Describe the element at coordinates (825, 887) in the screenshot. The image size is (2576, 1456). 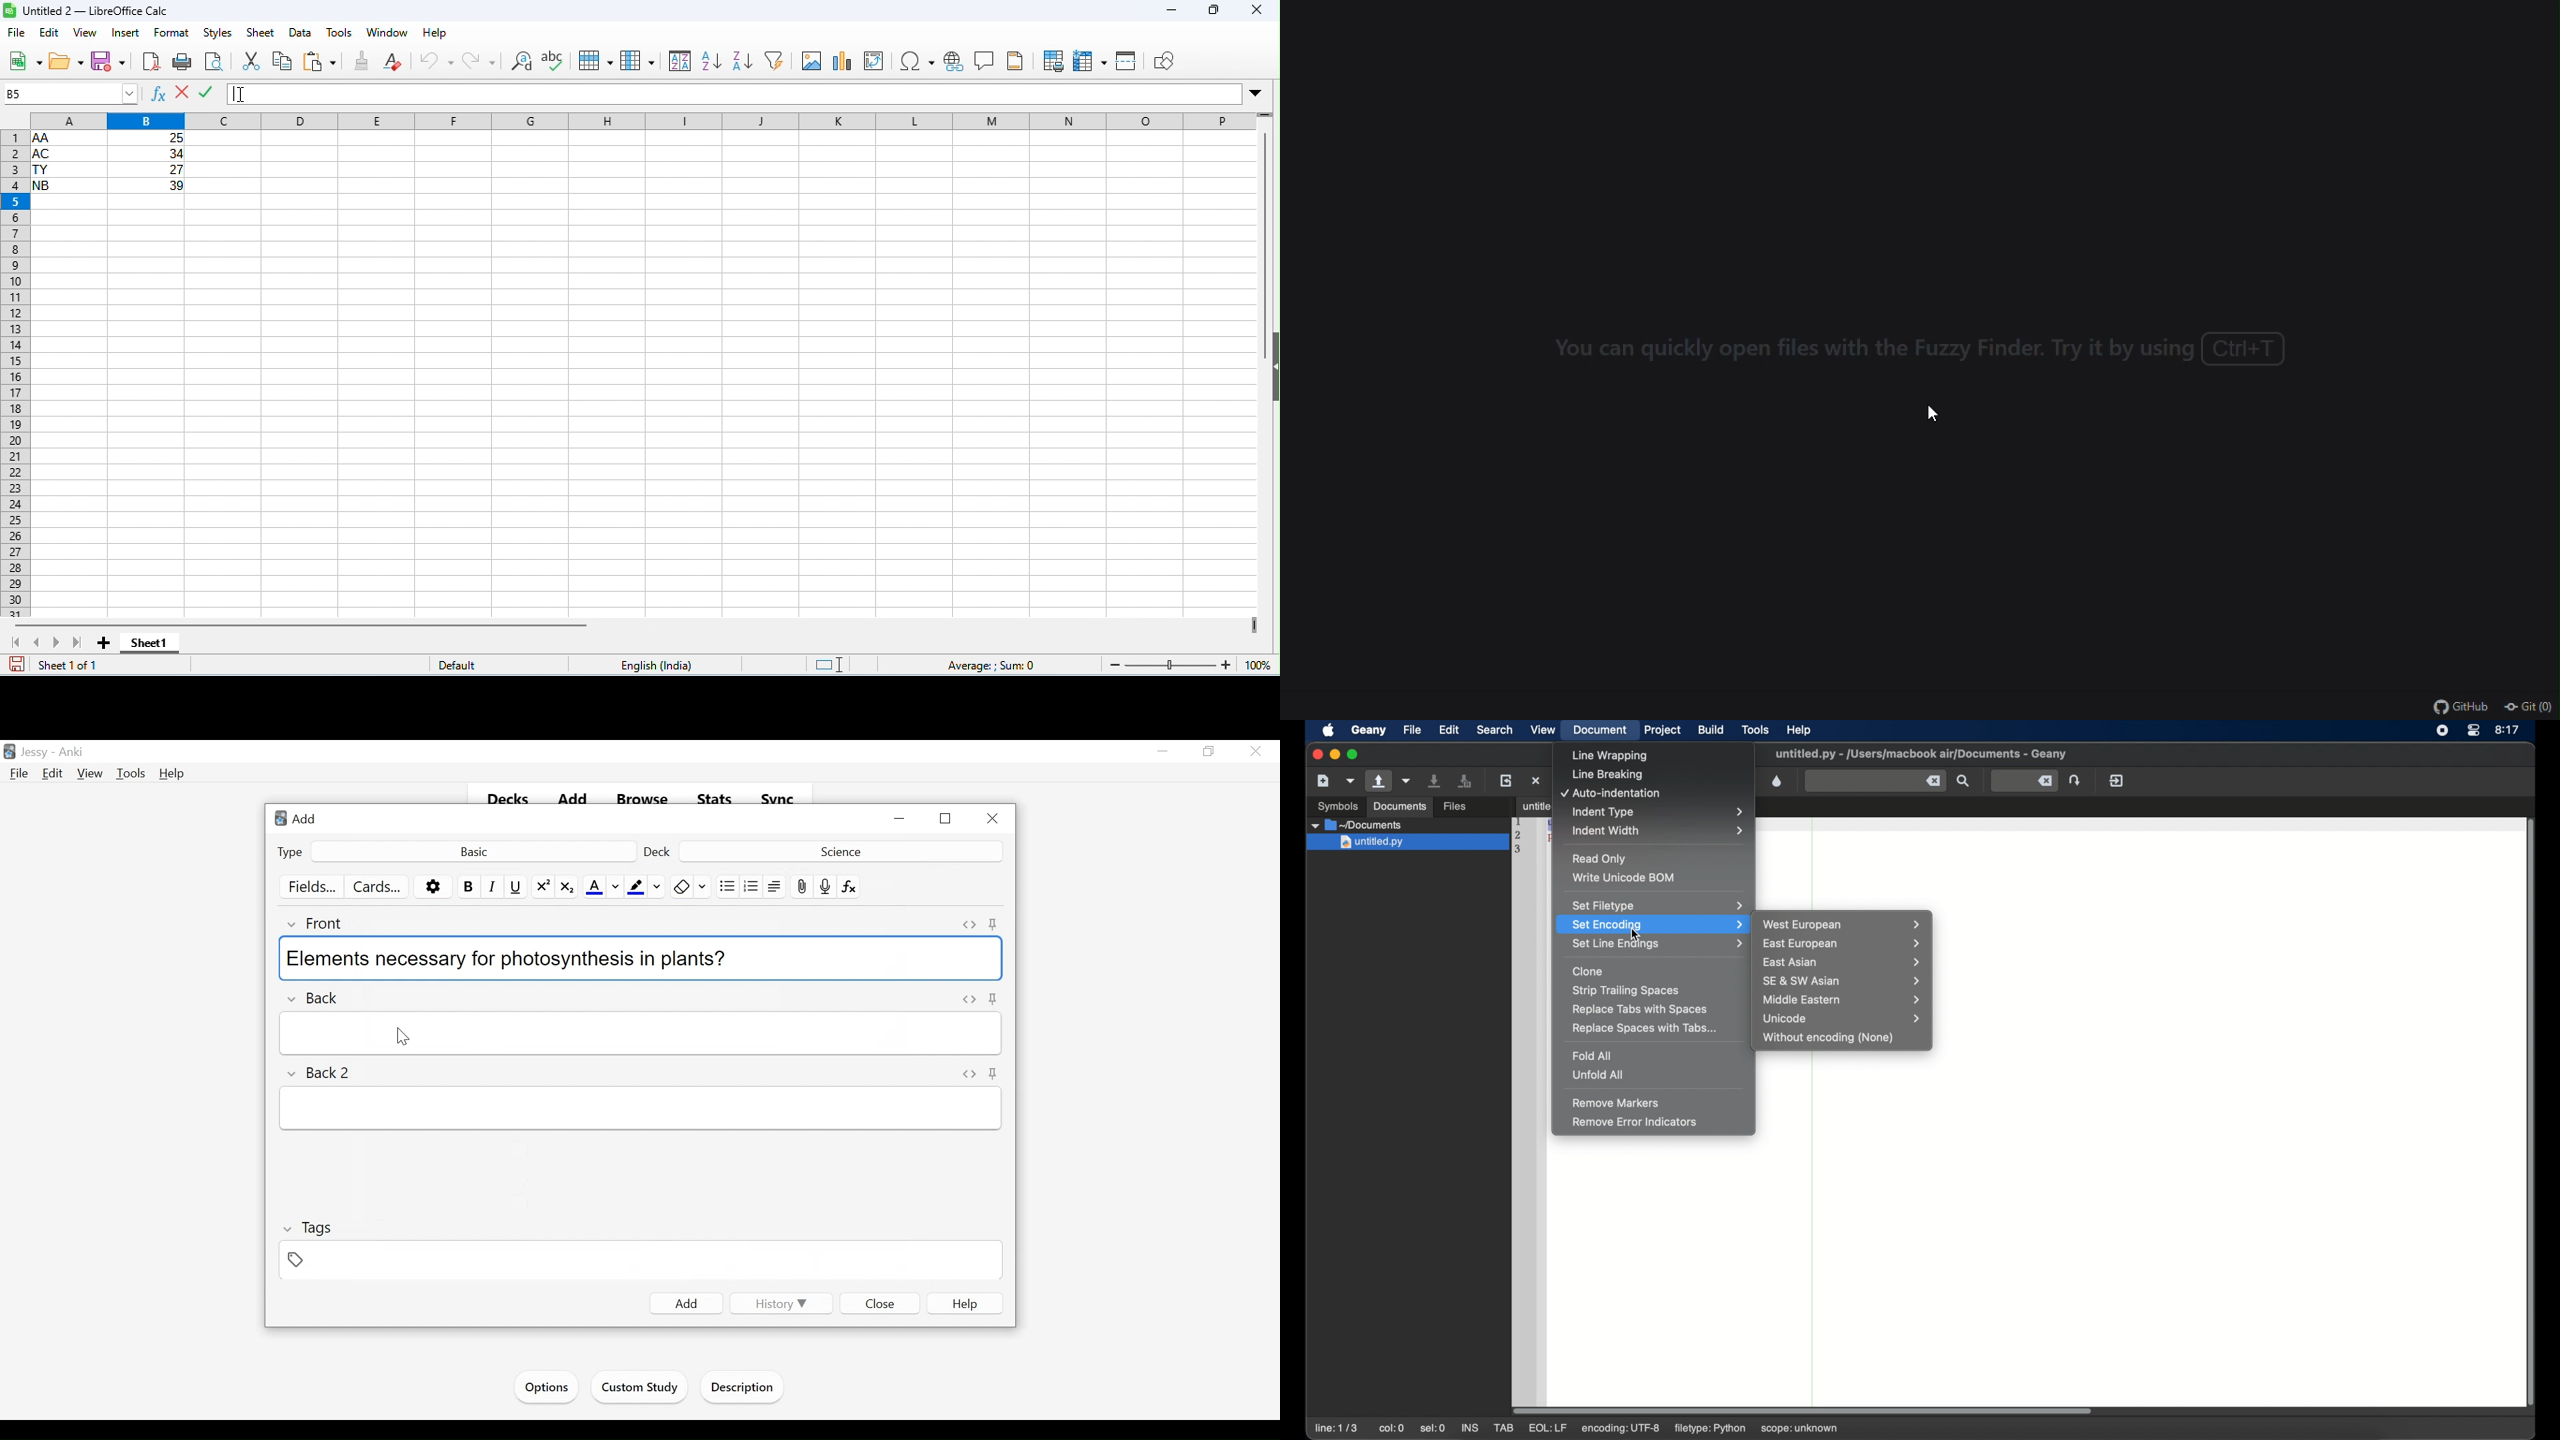
I see `Record Audio` at that location.